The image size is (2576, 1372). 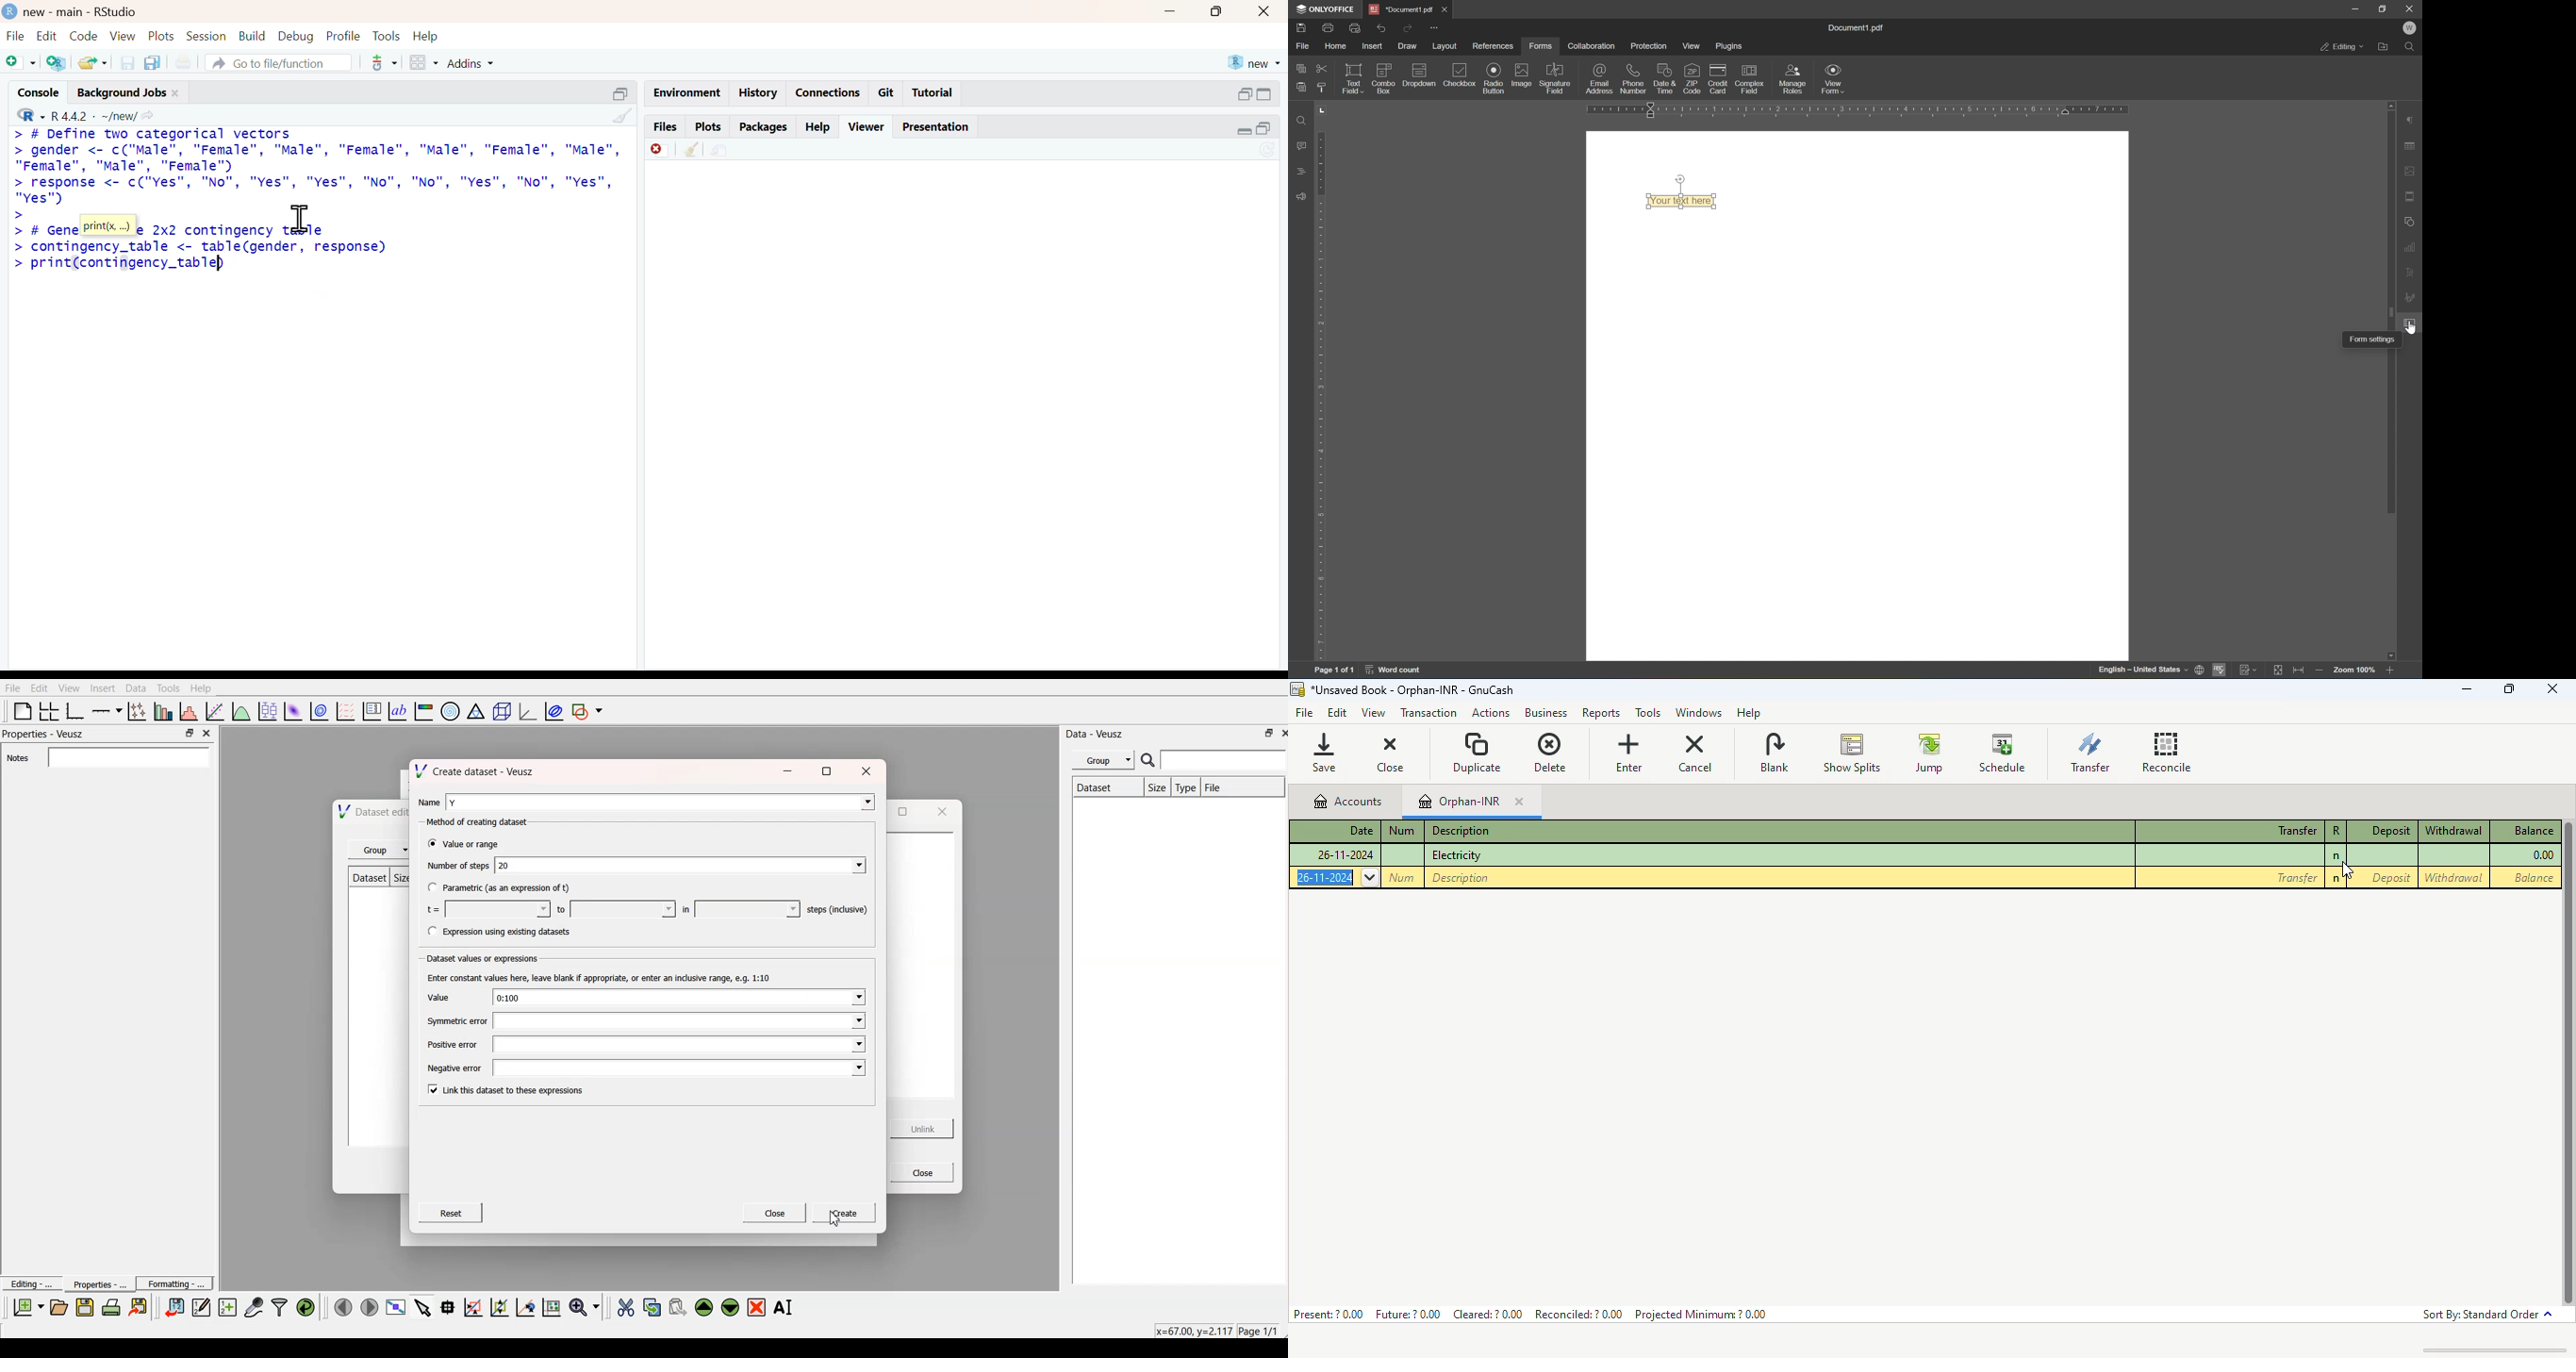 What do you see at coordinates (1246, 94) in the screenshot?
I see `open in separate window` at bounding box center [1246, 94].